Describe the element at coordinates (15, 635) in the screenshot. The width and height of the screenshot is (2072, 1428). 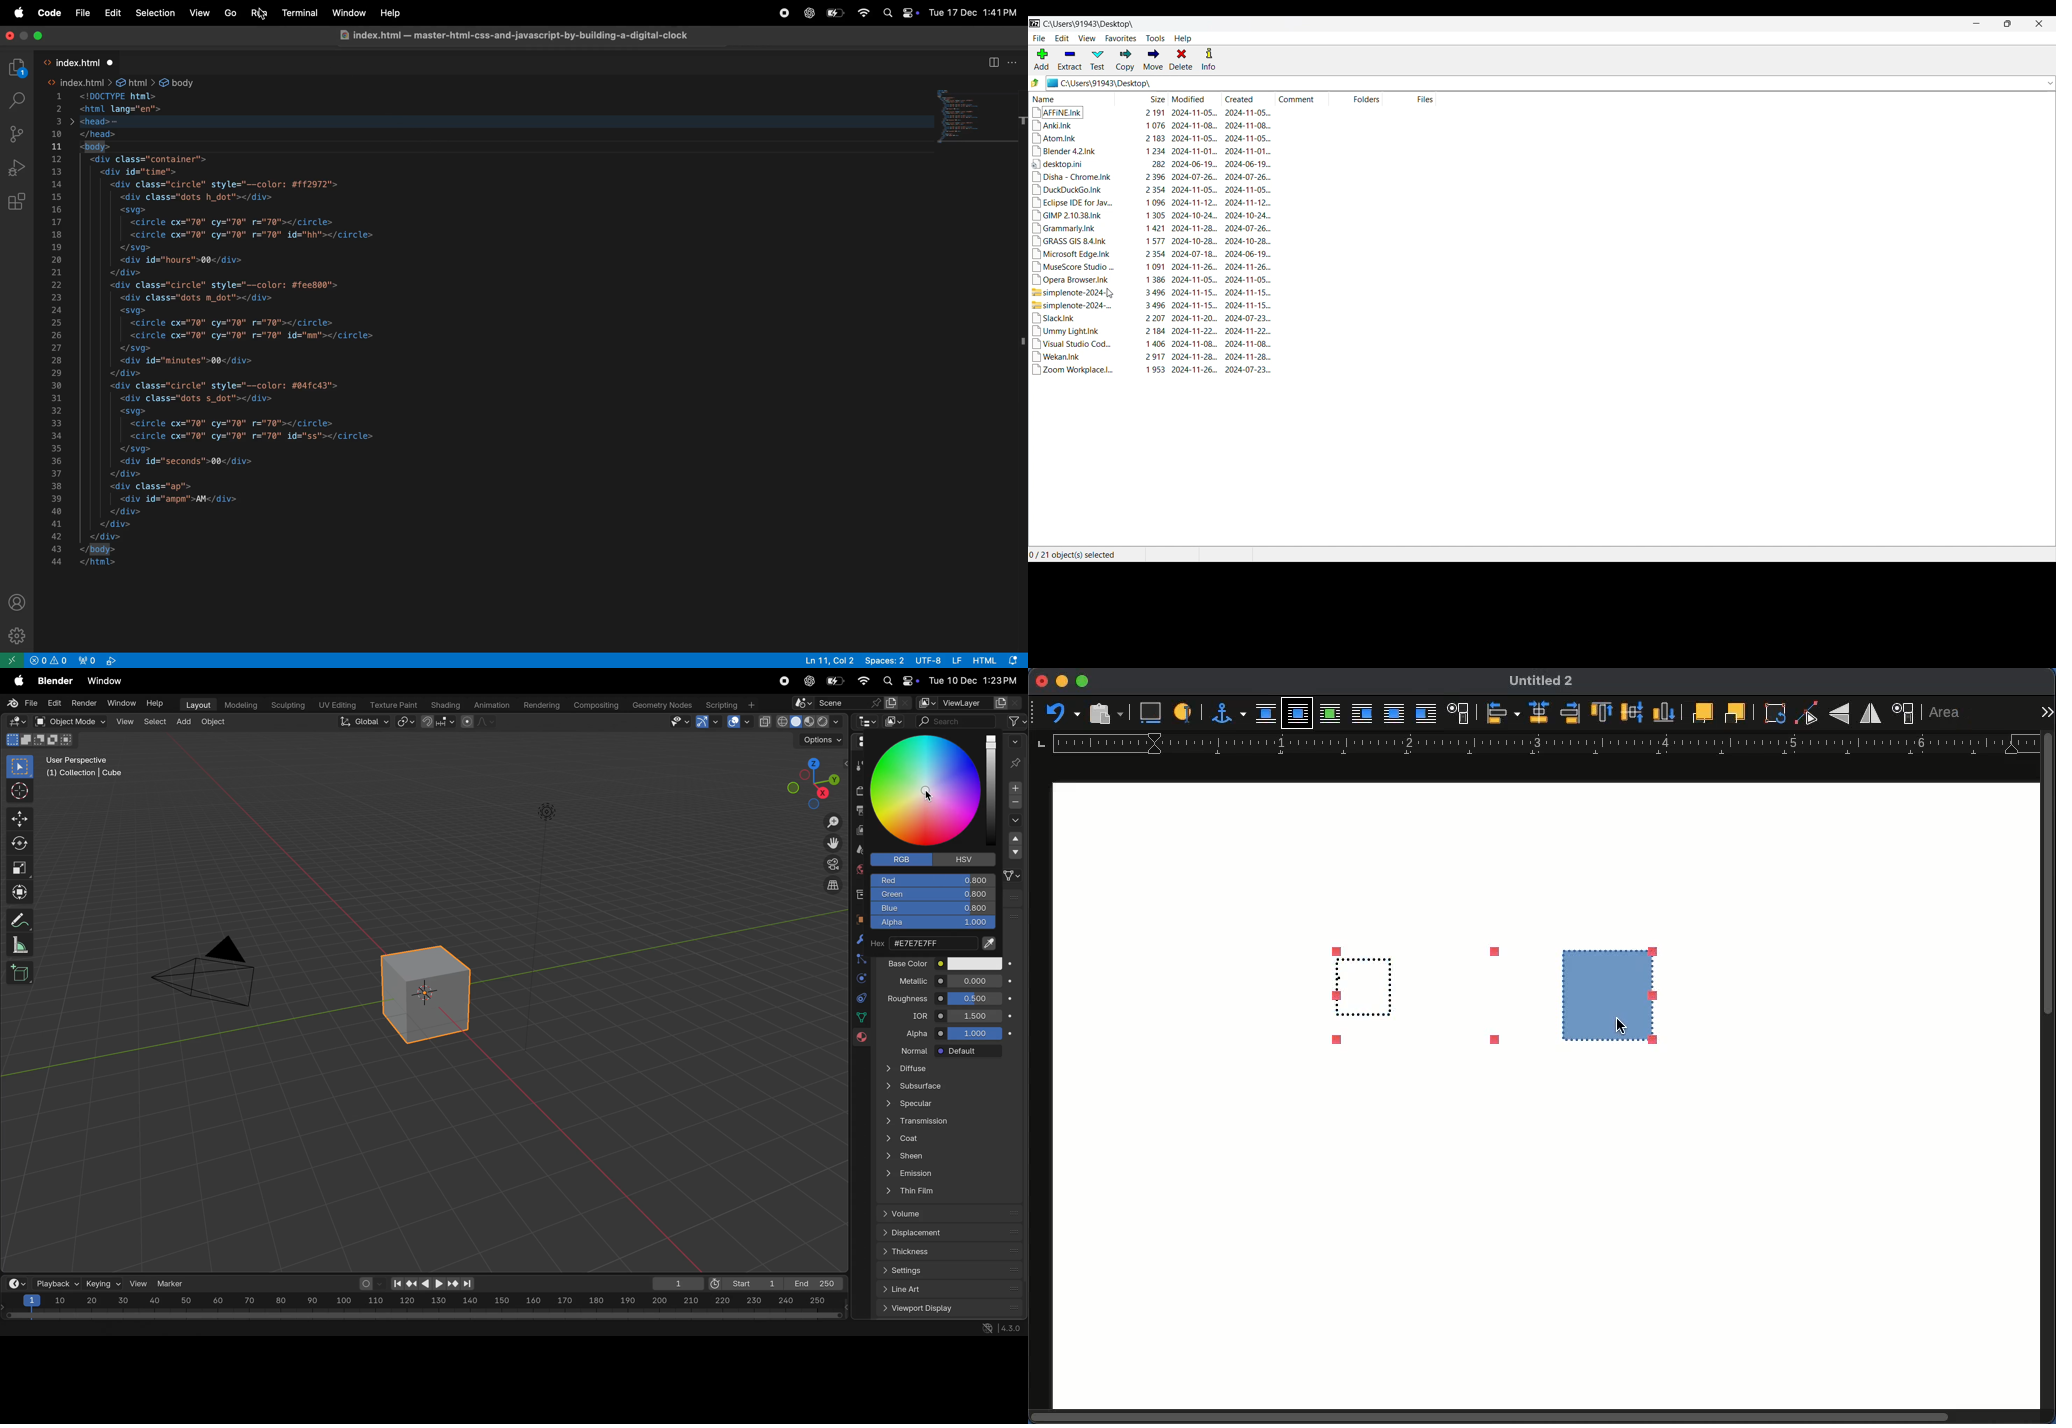
I see `settings` at that location.